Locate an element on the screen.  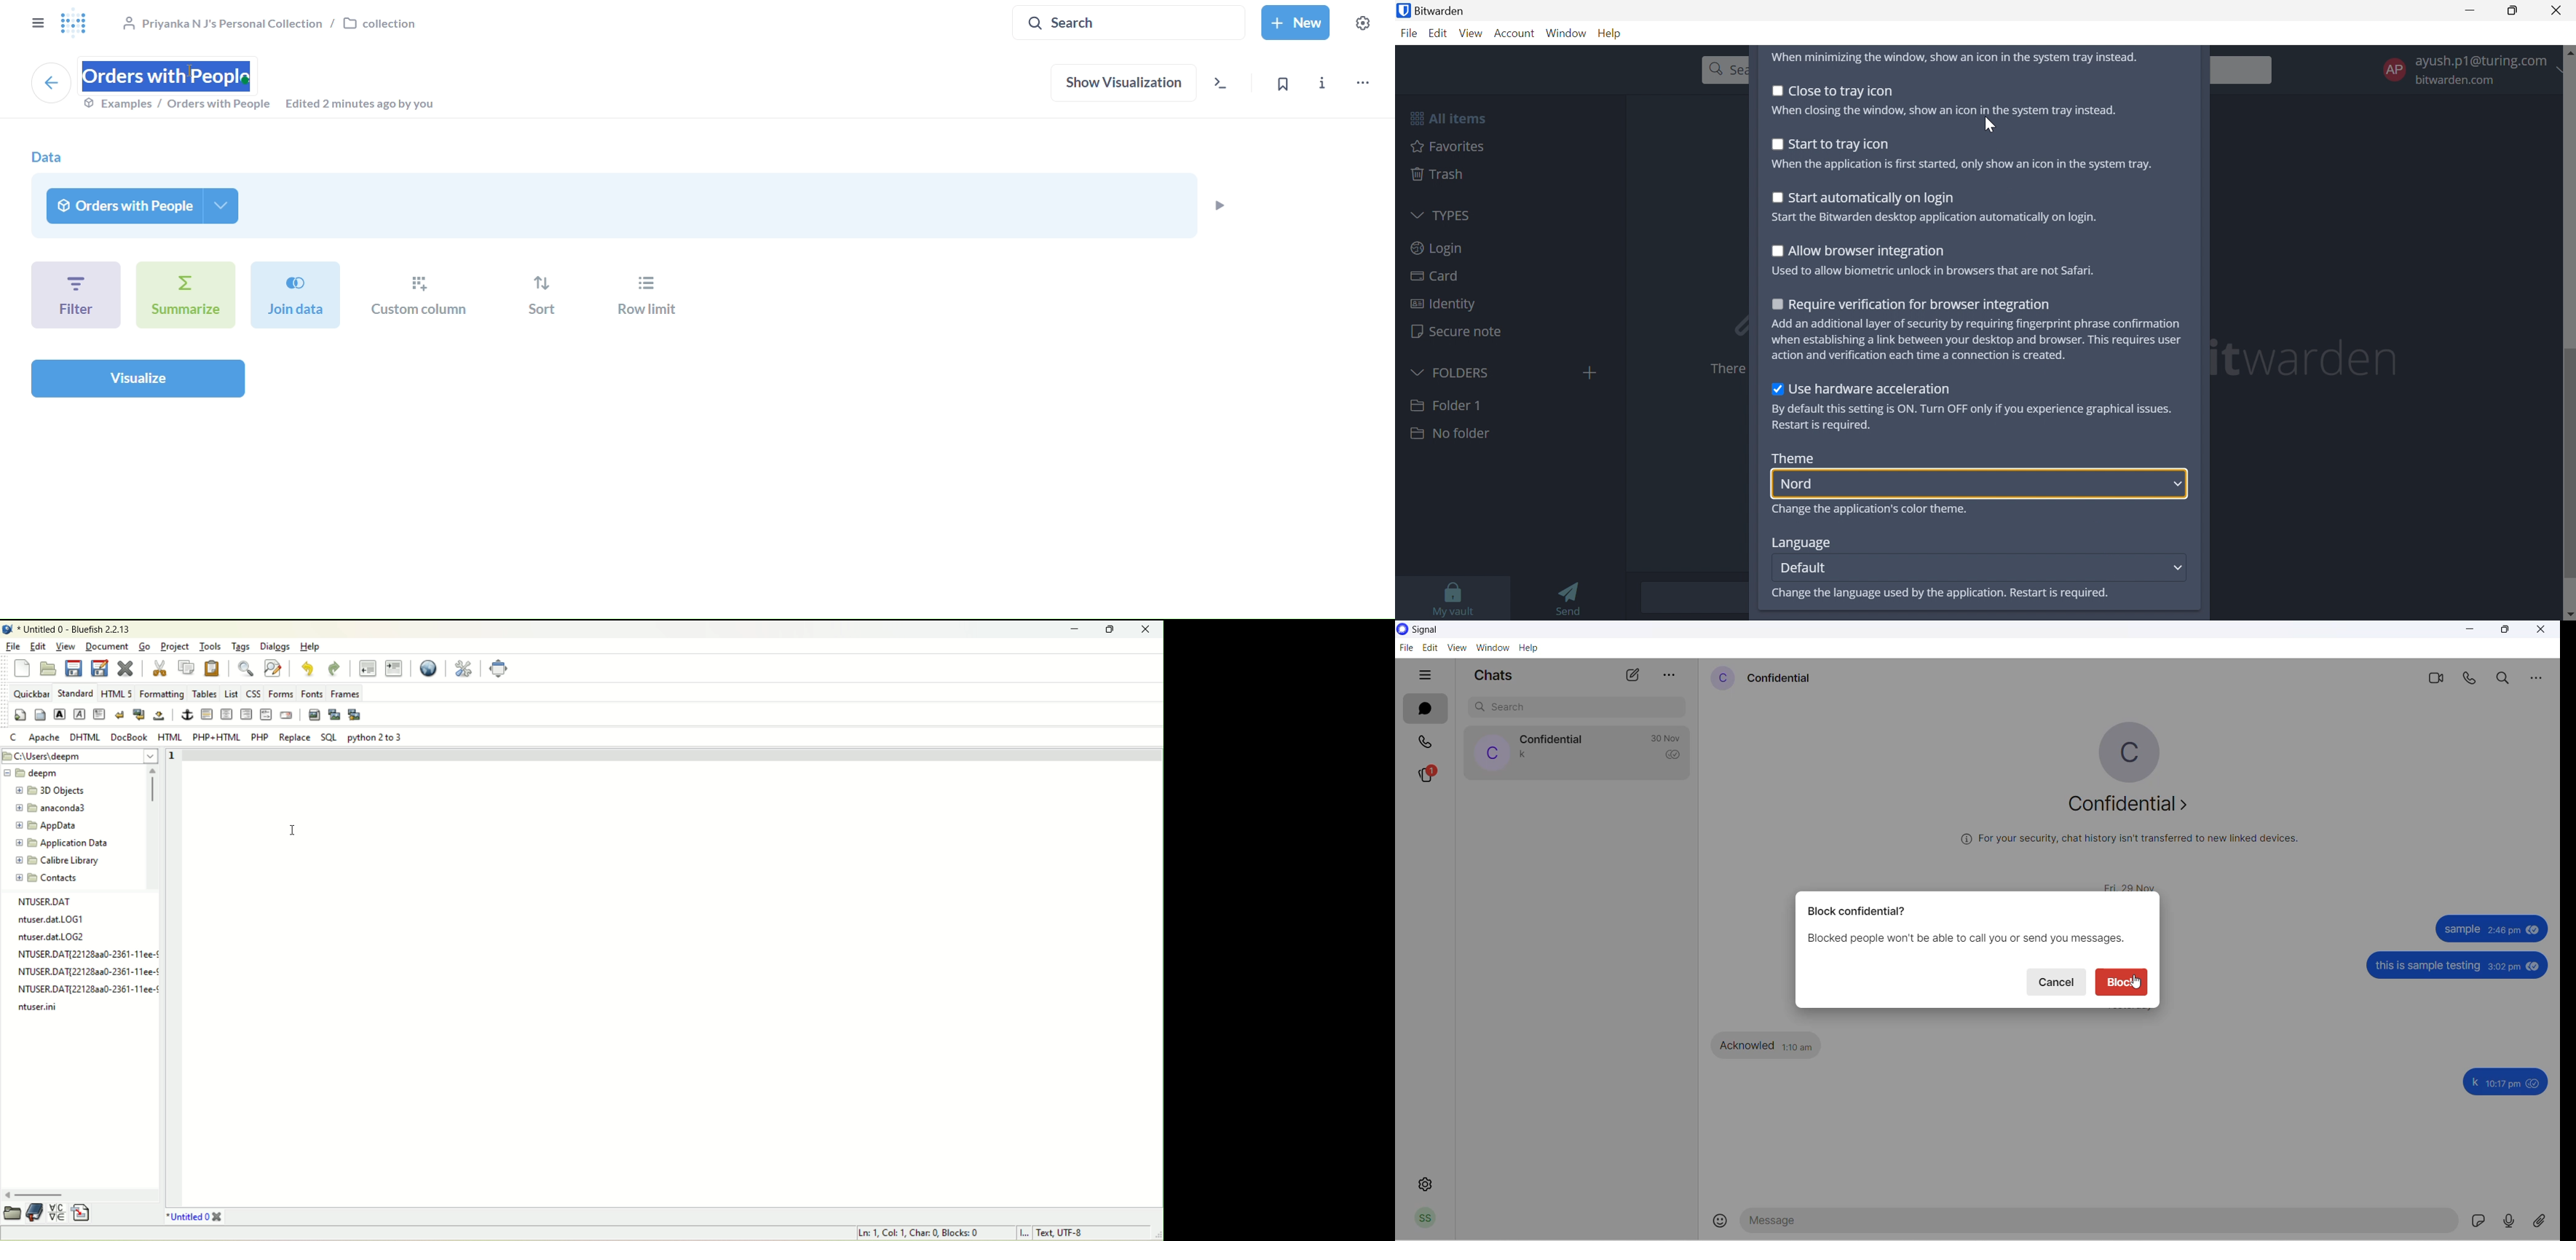
horizontal rule is located at coordinates (208, 714).